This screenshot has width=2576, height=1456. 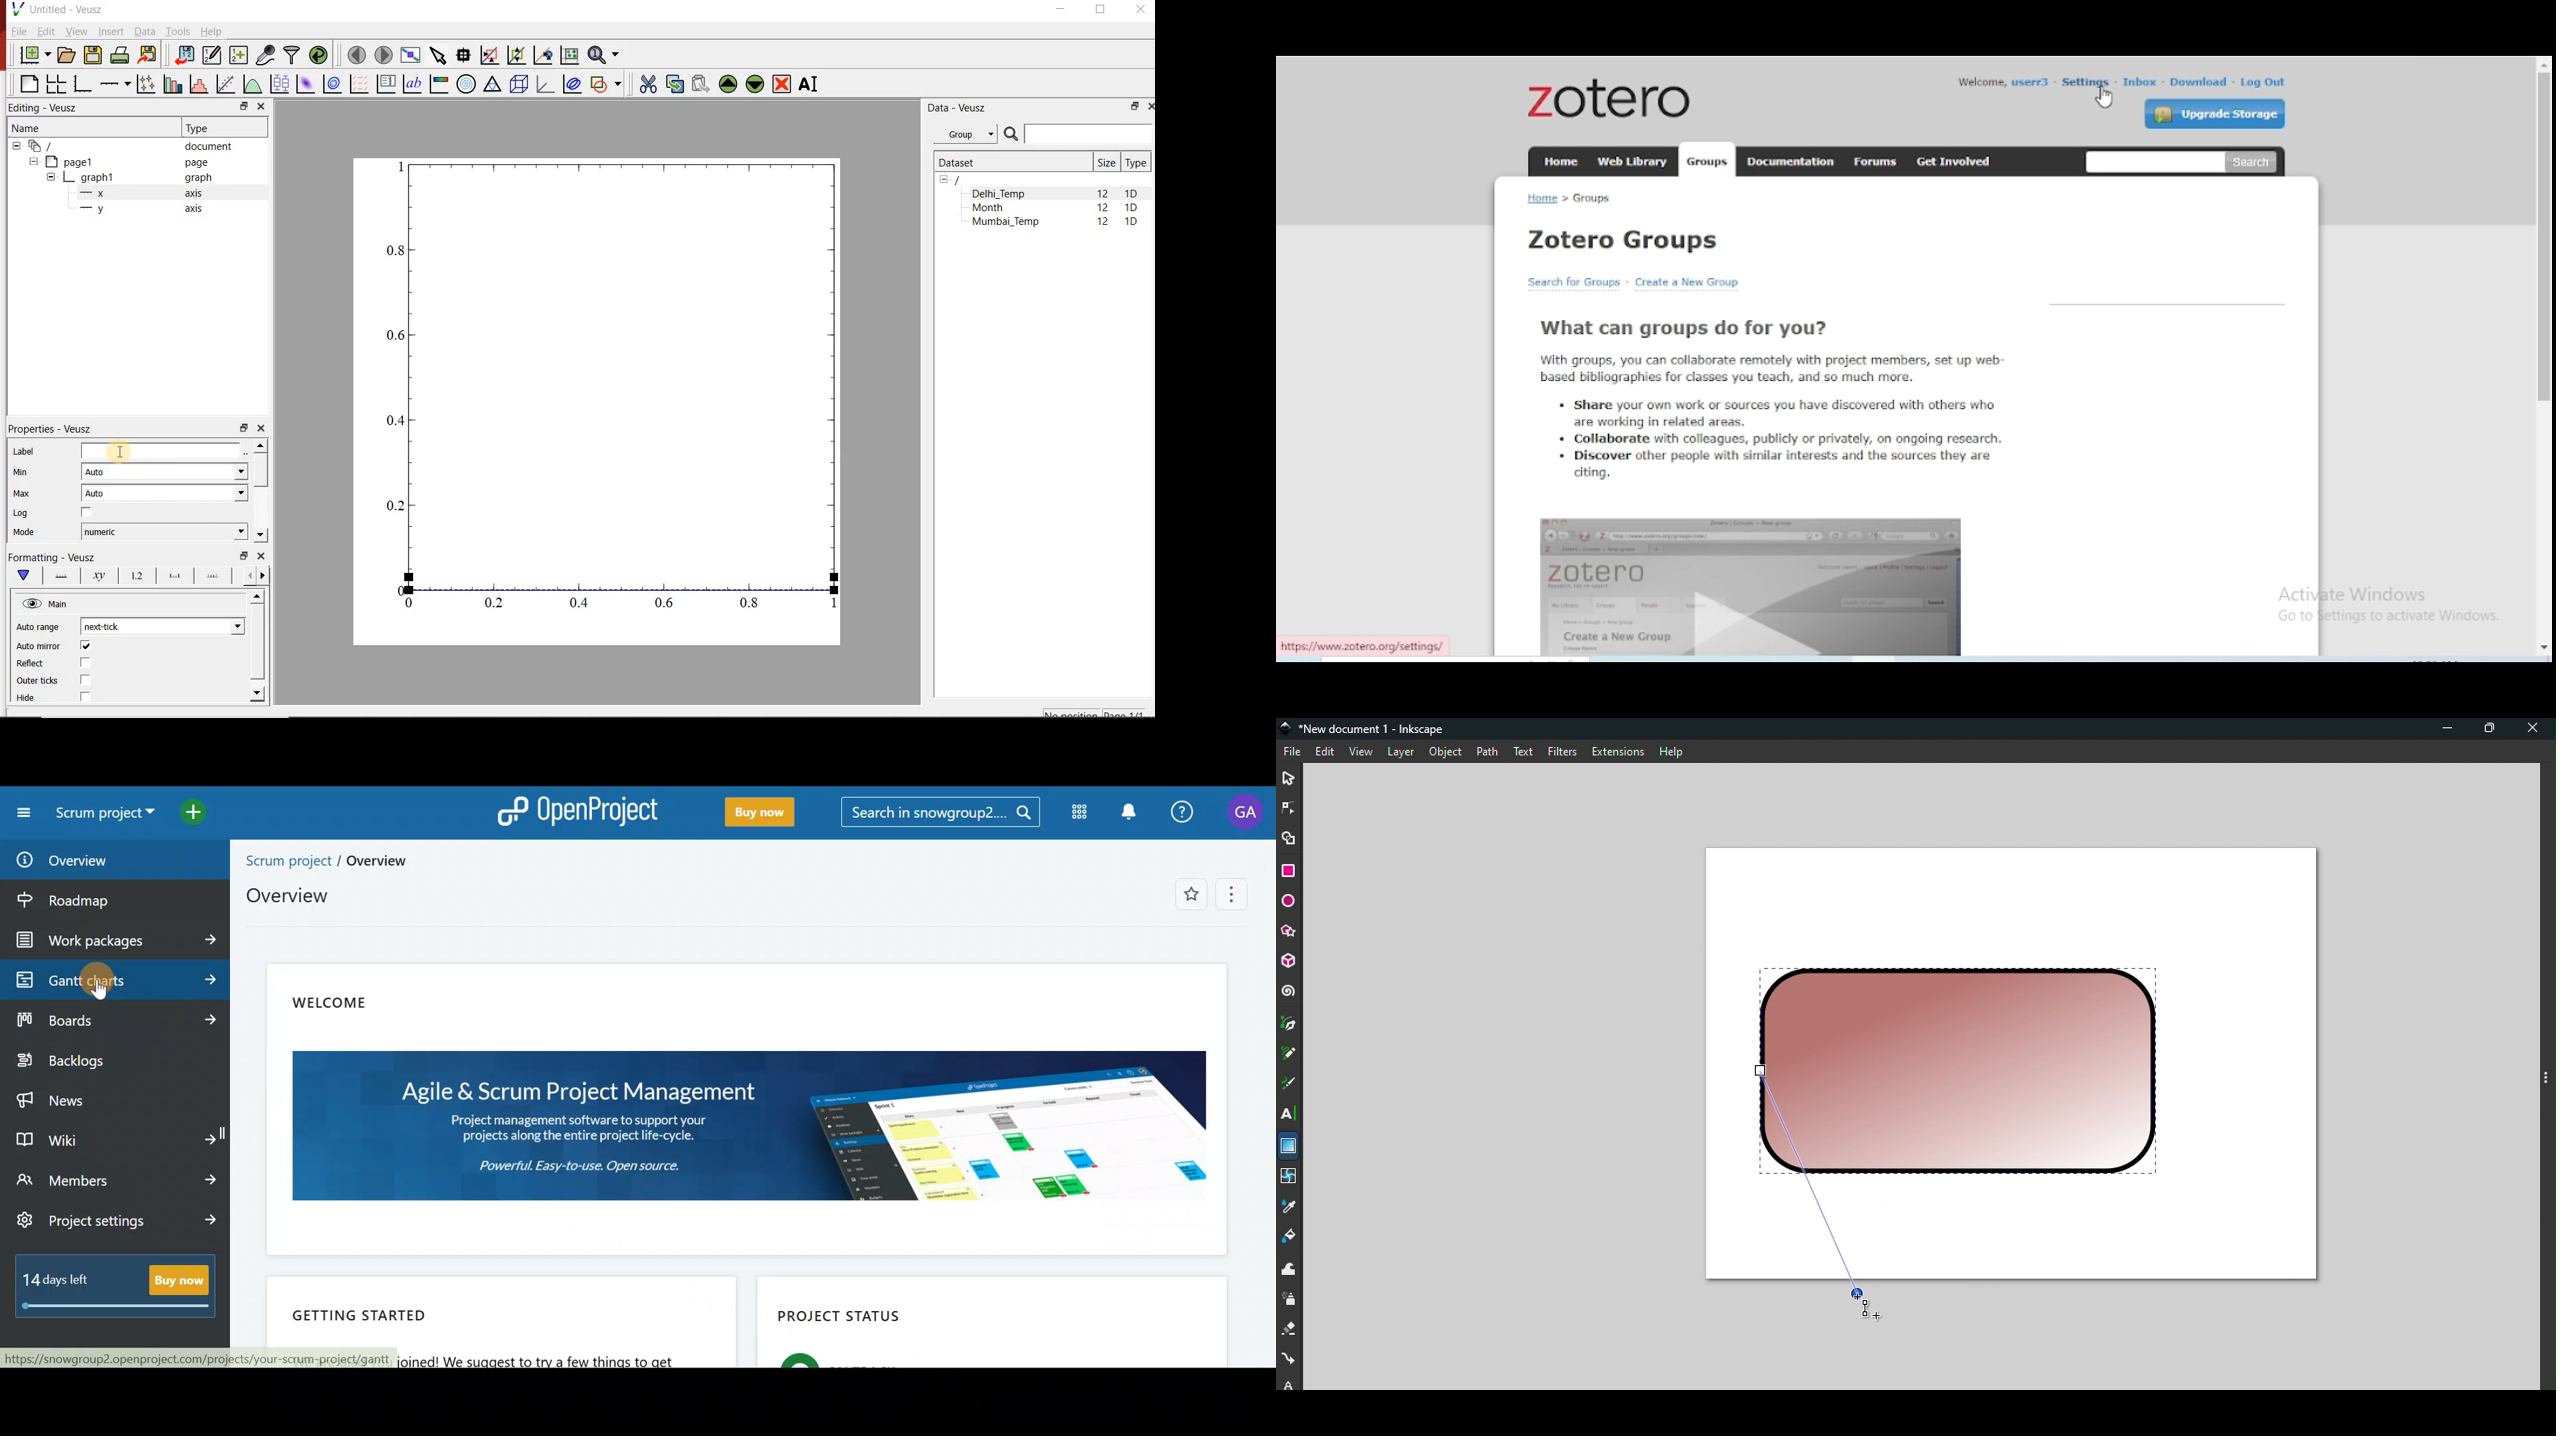 What do you see at coordinates (439, 56) in the screenshot?
I see `select items from the graph or scroll` at bounding box center [439, 56].